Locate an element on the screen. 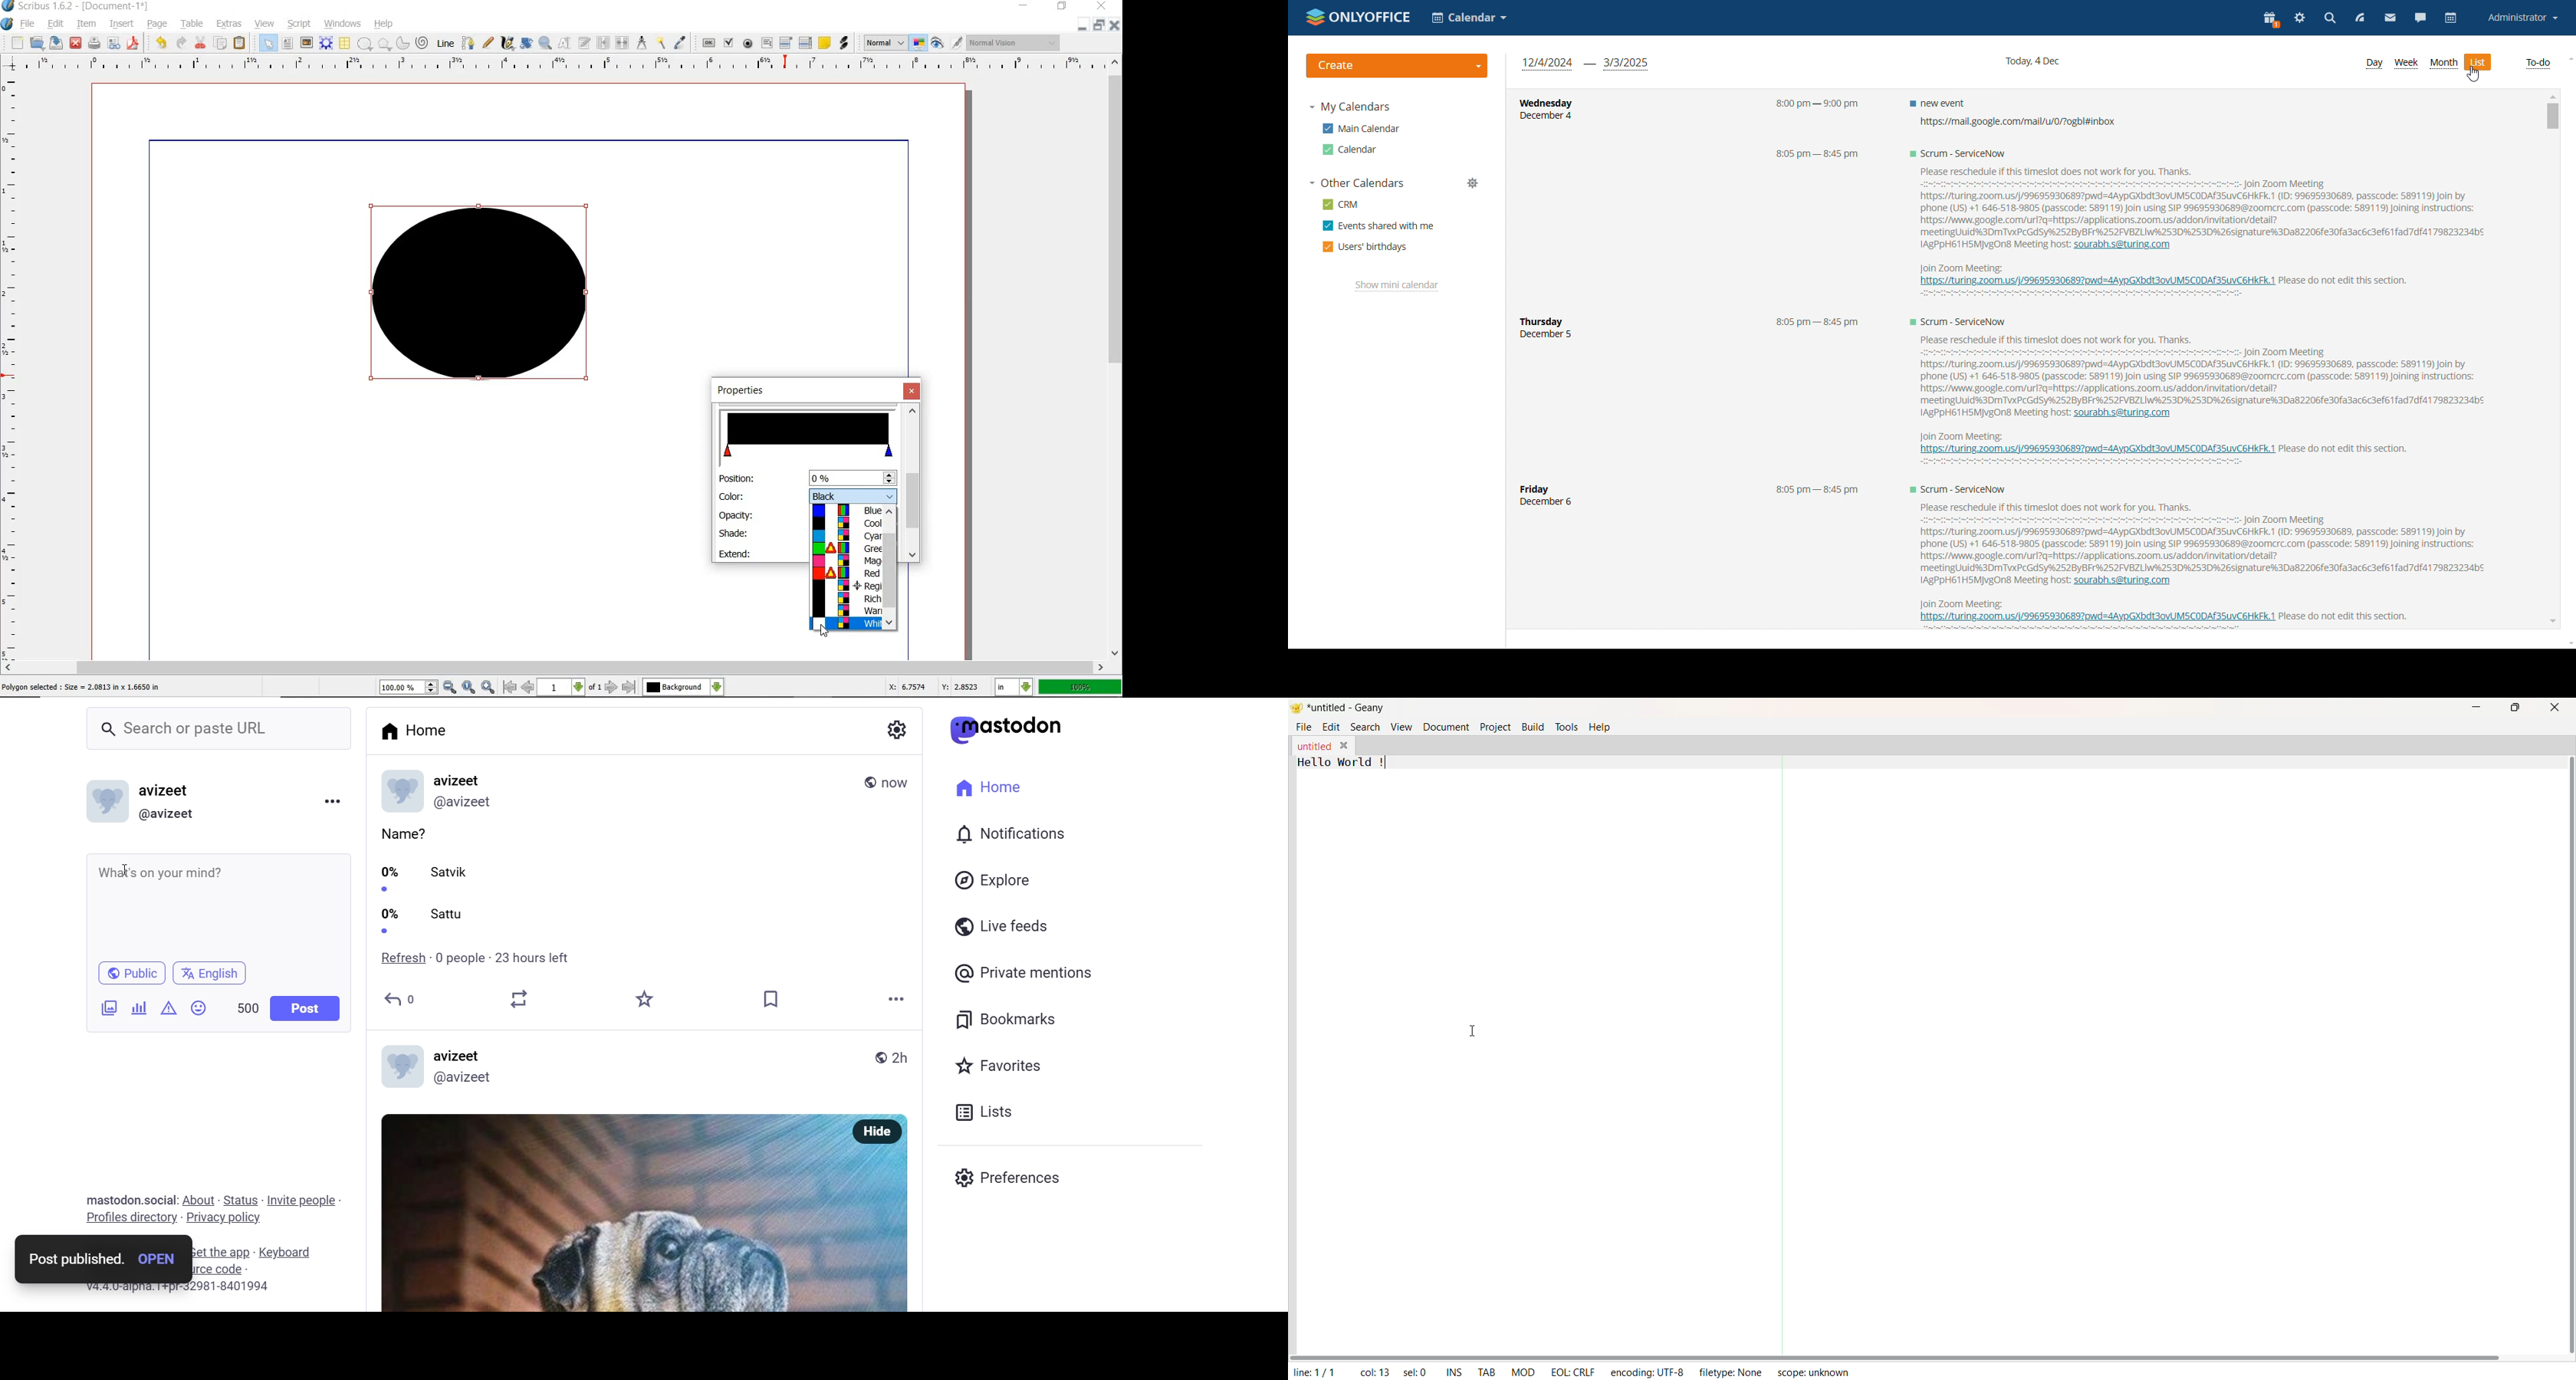  extend is located at coordinates (736, 553).